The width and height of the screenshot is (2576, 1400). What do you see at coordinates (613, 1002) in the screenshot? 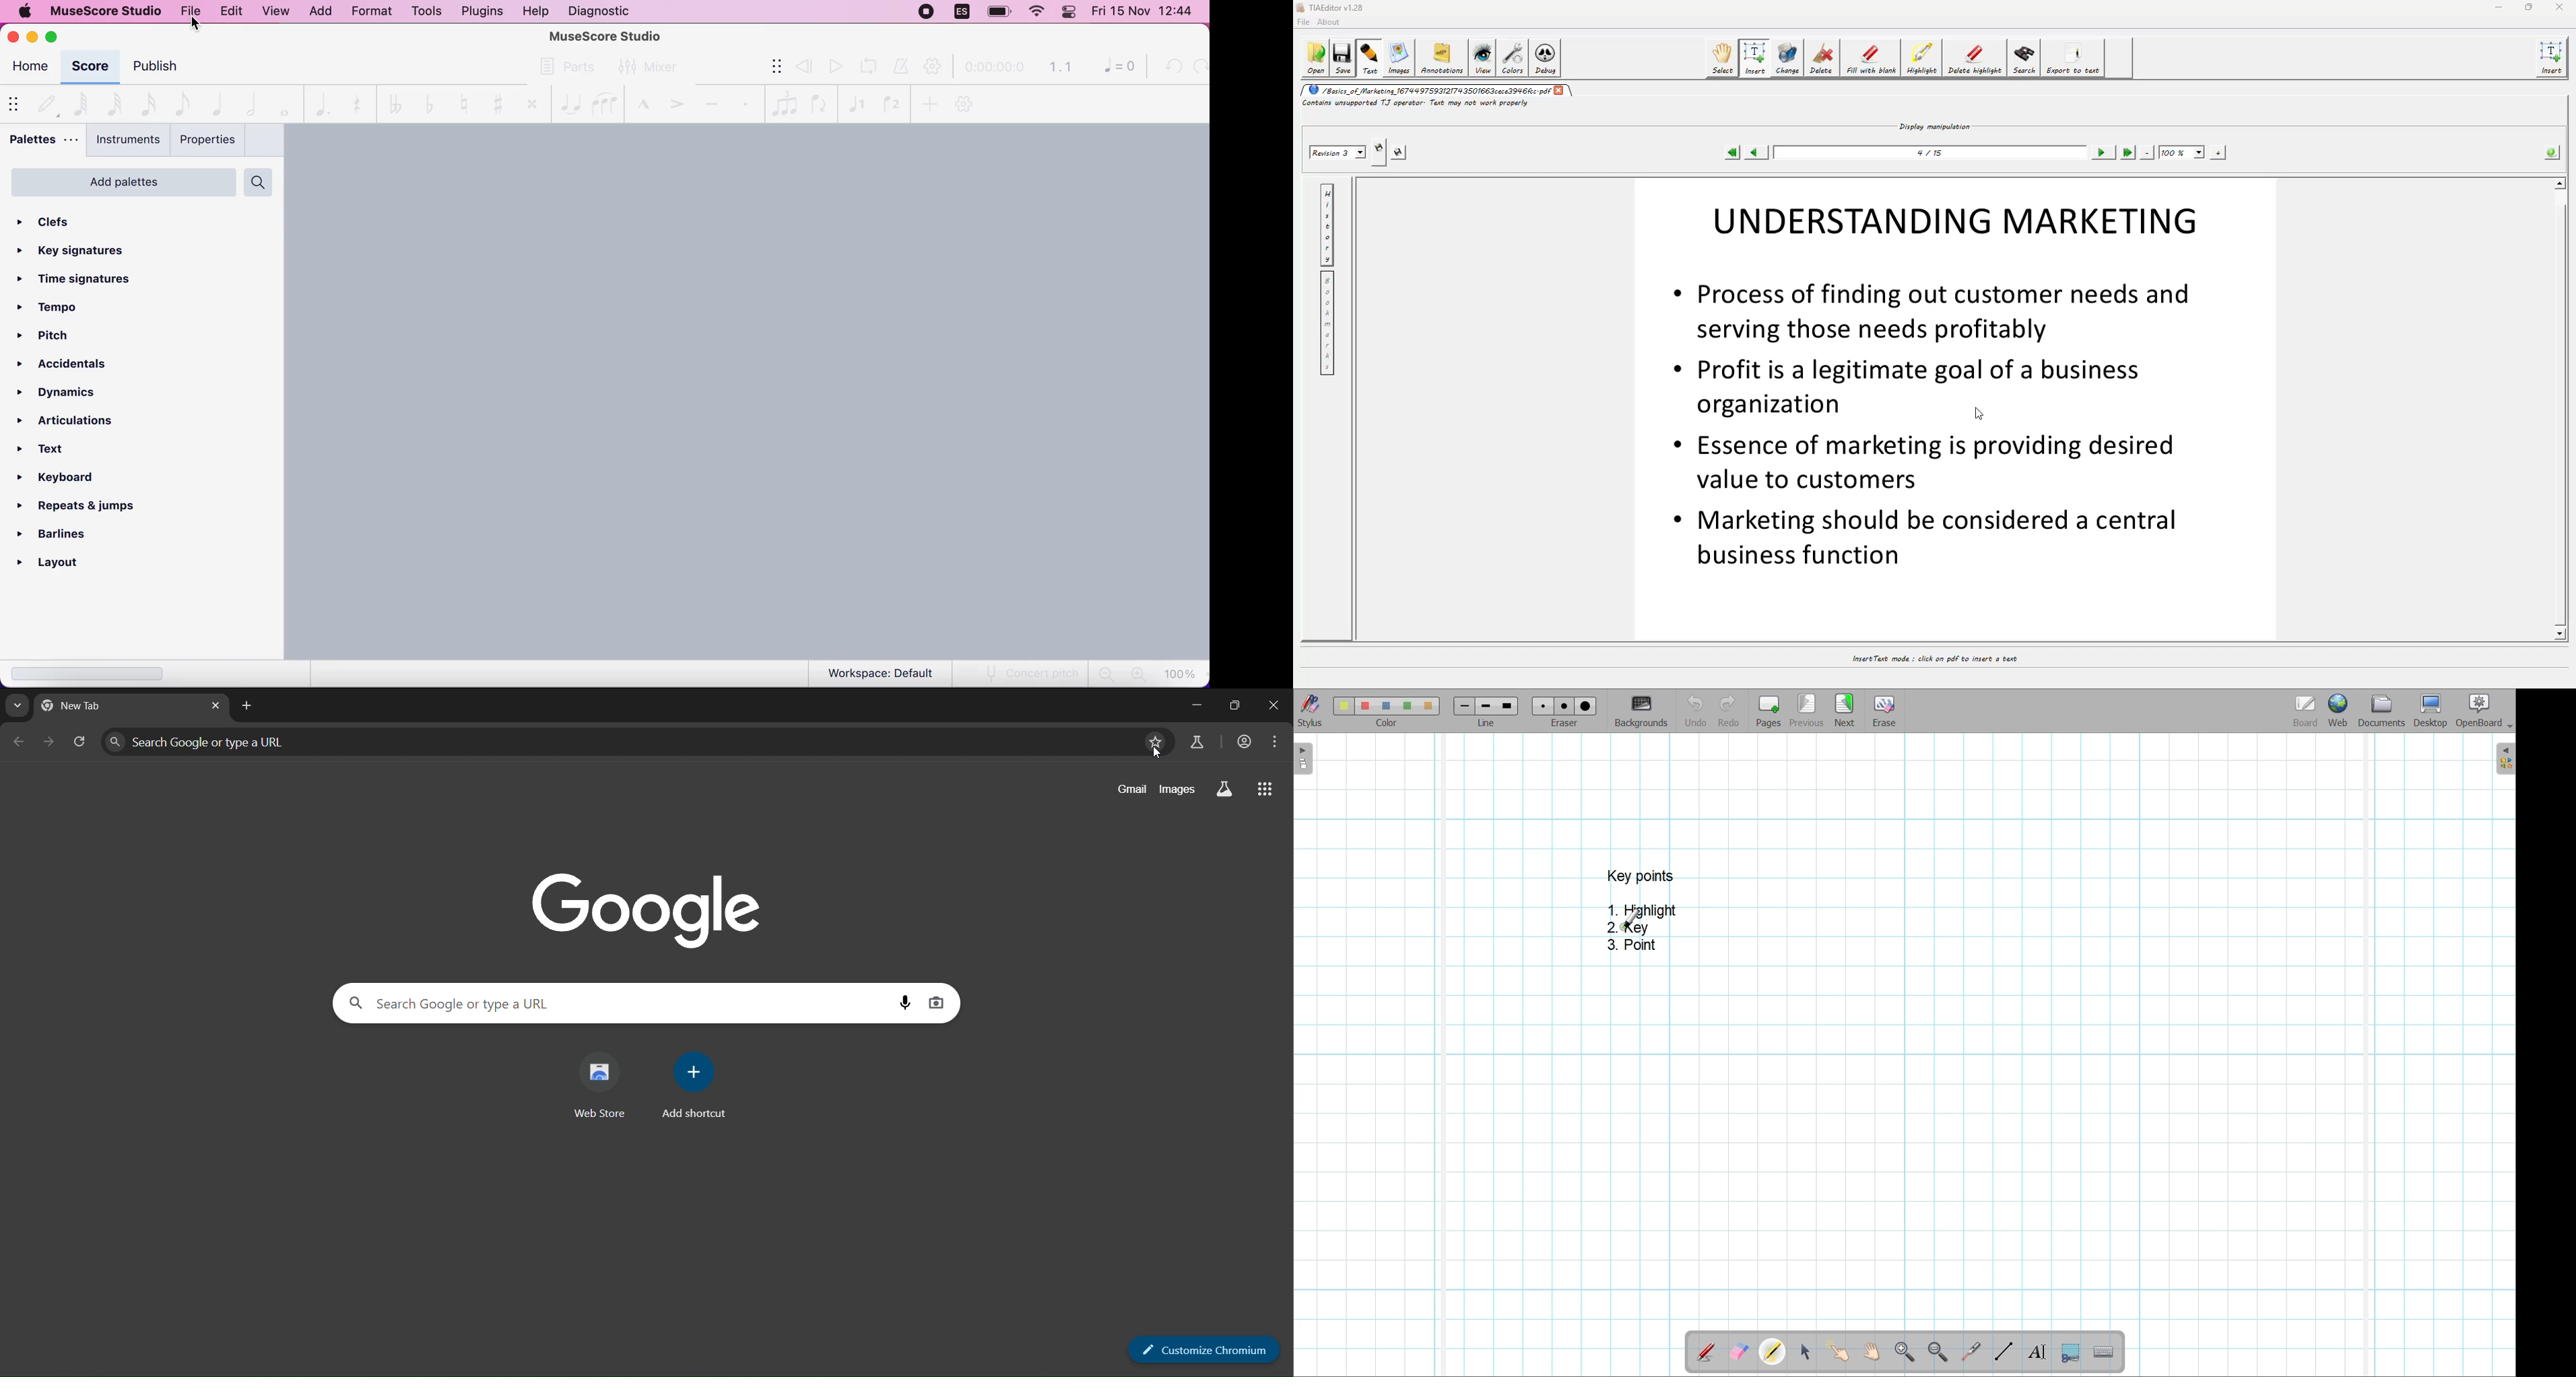
I see `Search Google or type a URL` at bounding box center [613, 1002].